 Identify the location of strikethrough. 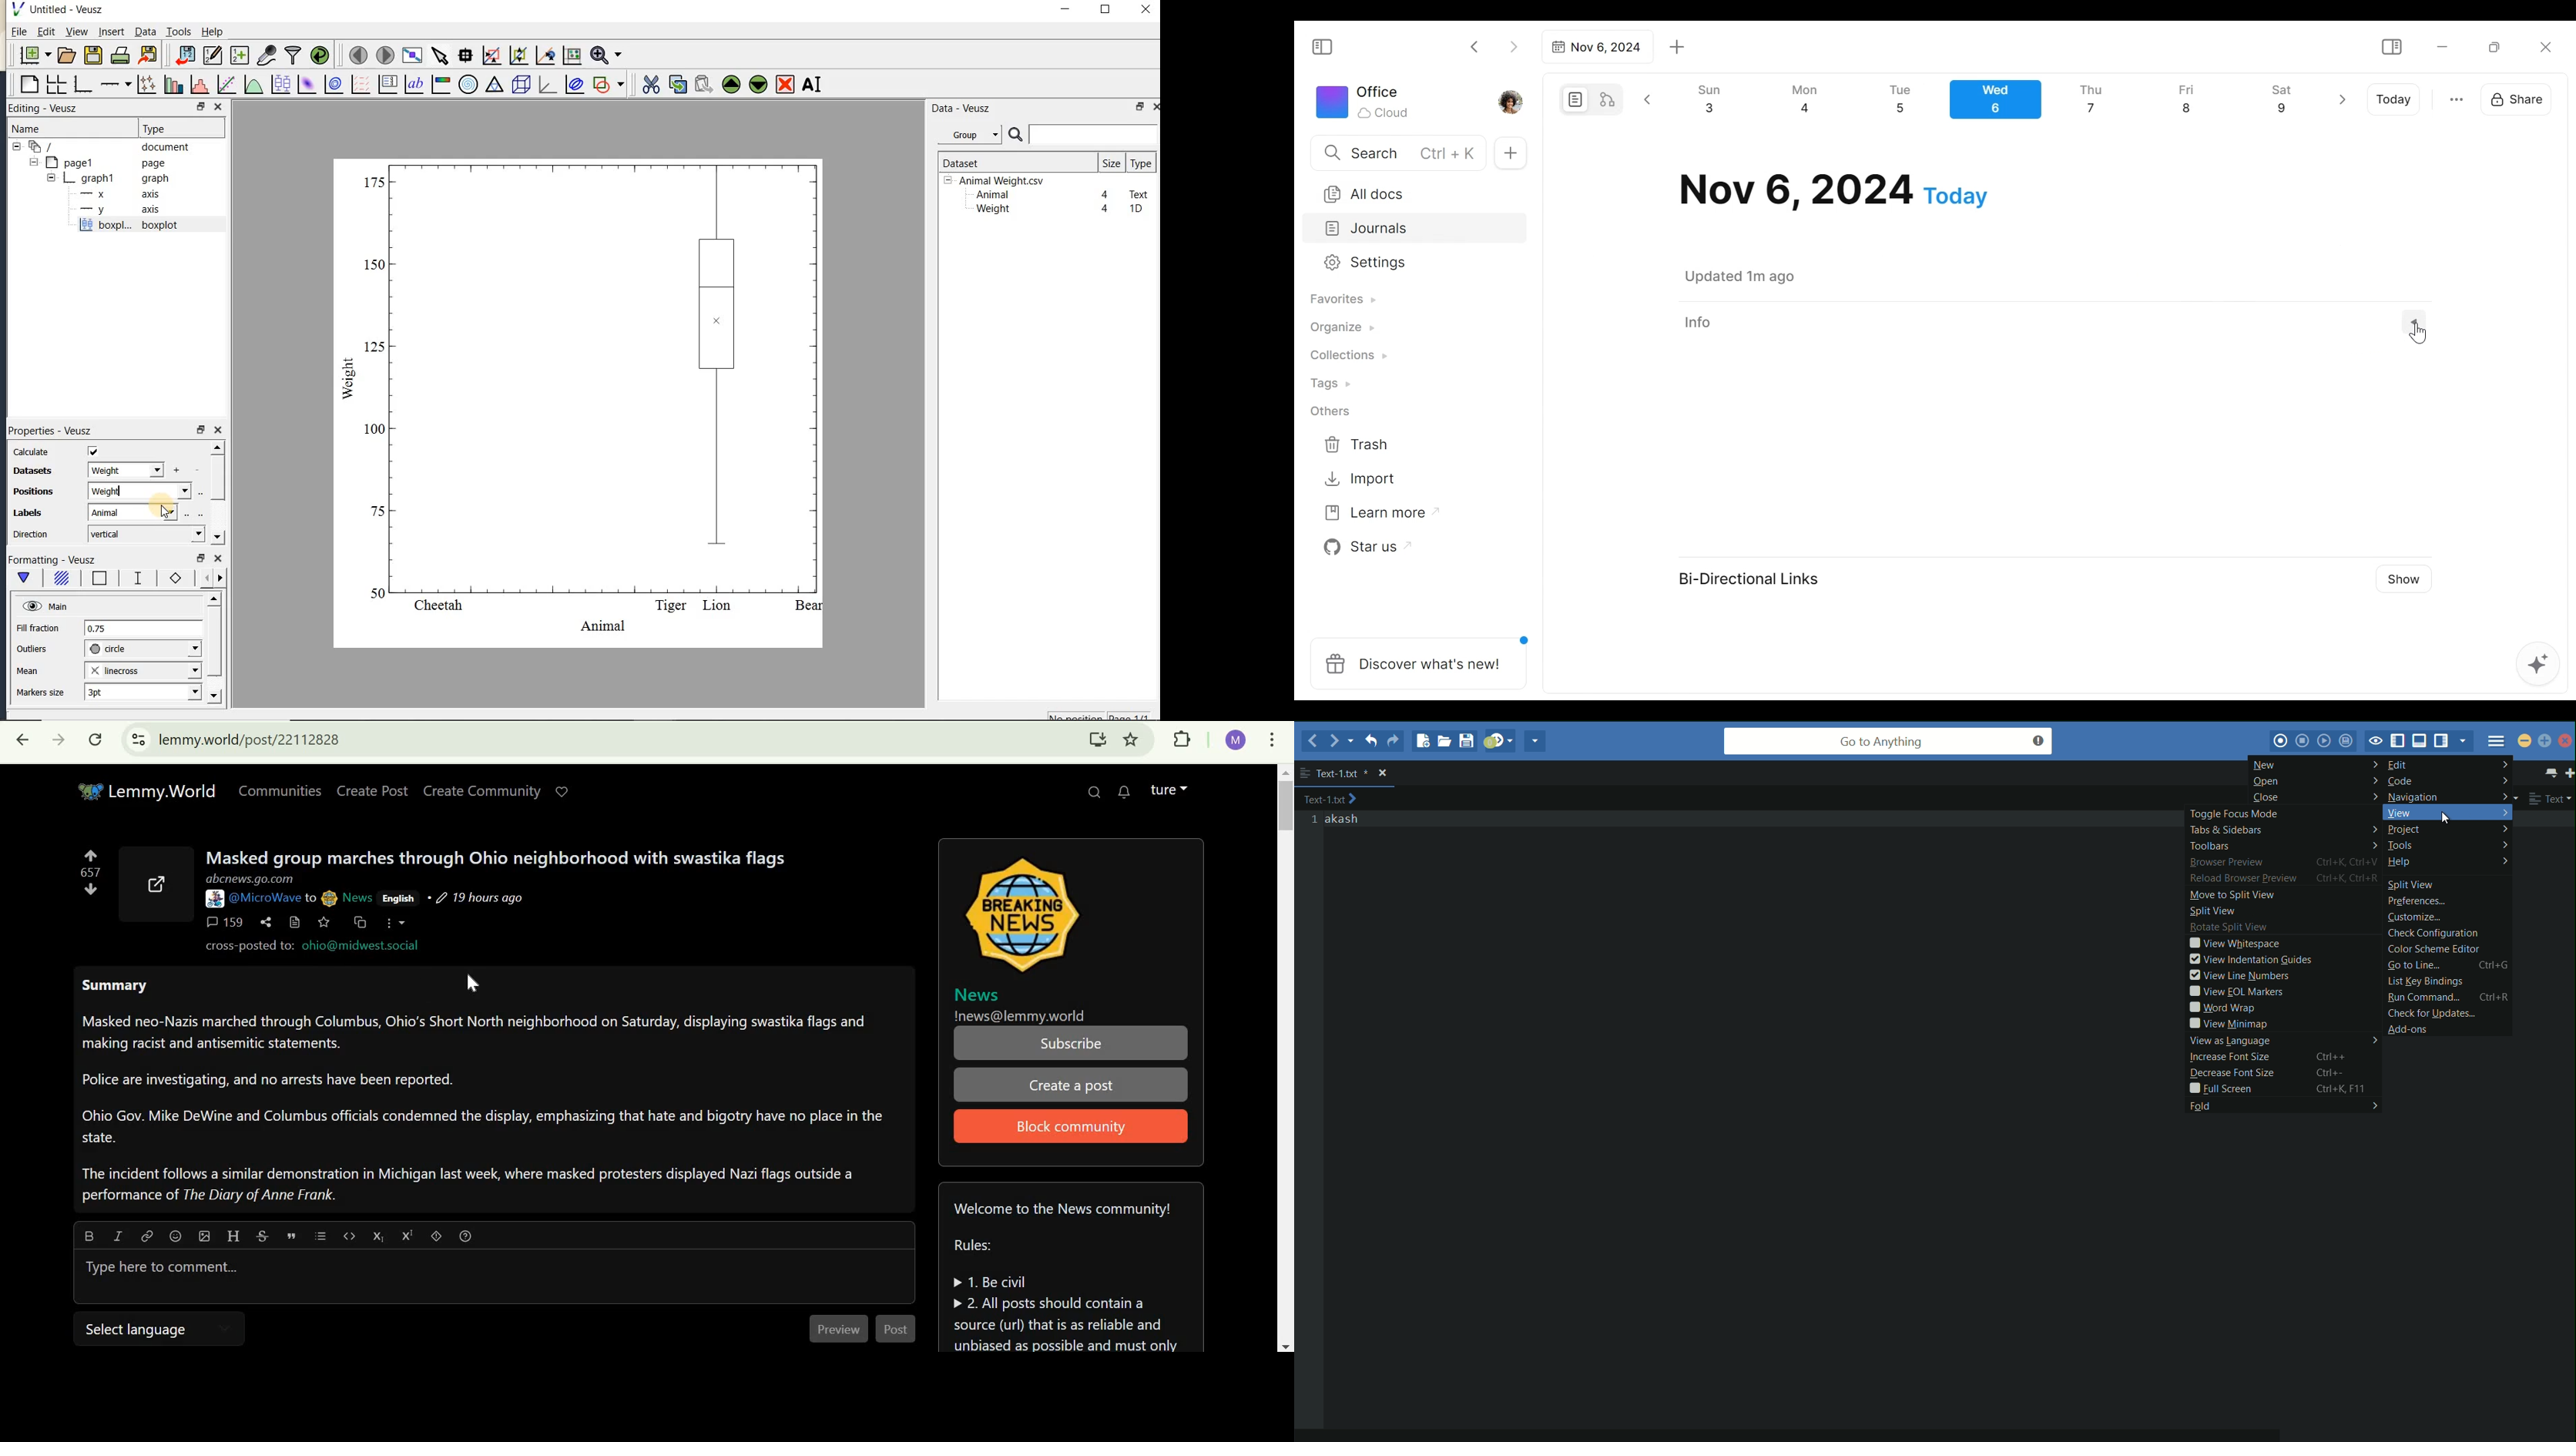
(261, 1236).